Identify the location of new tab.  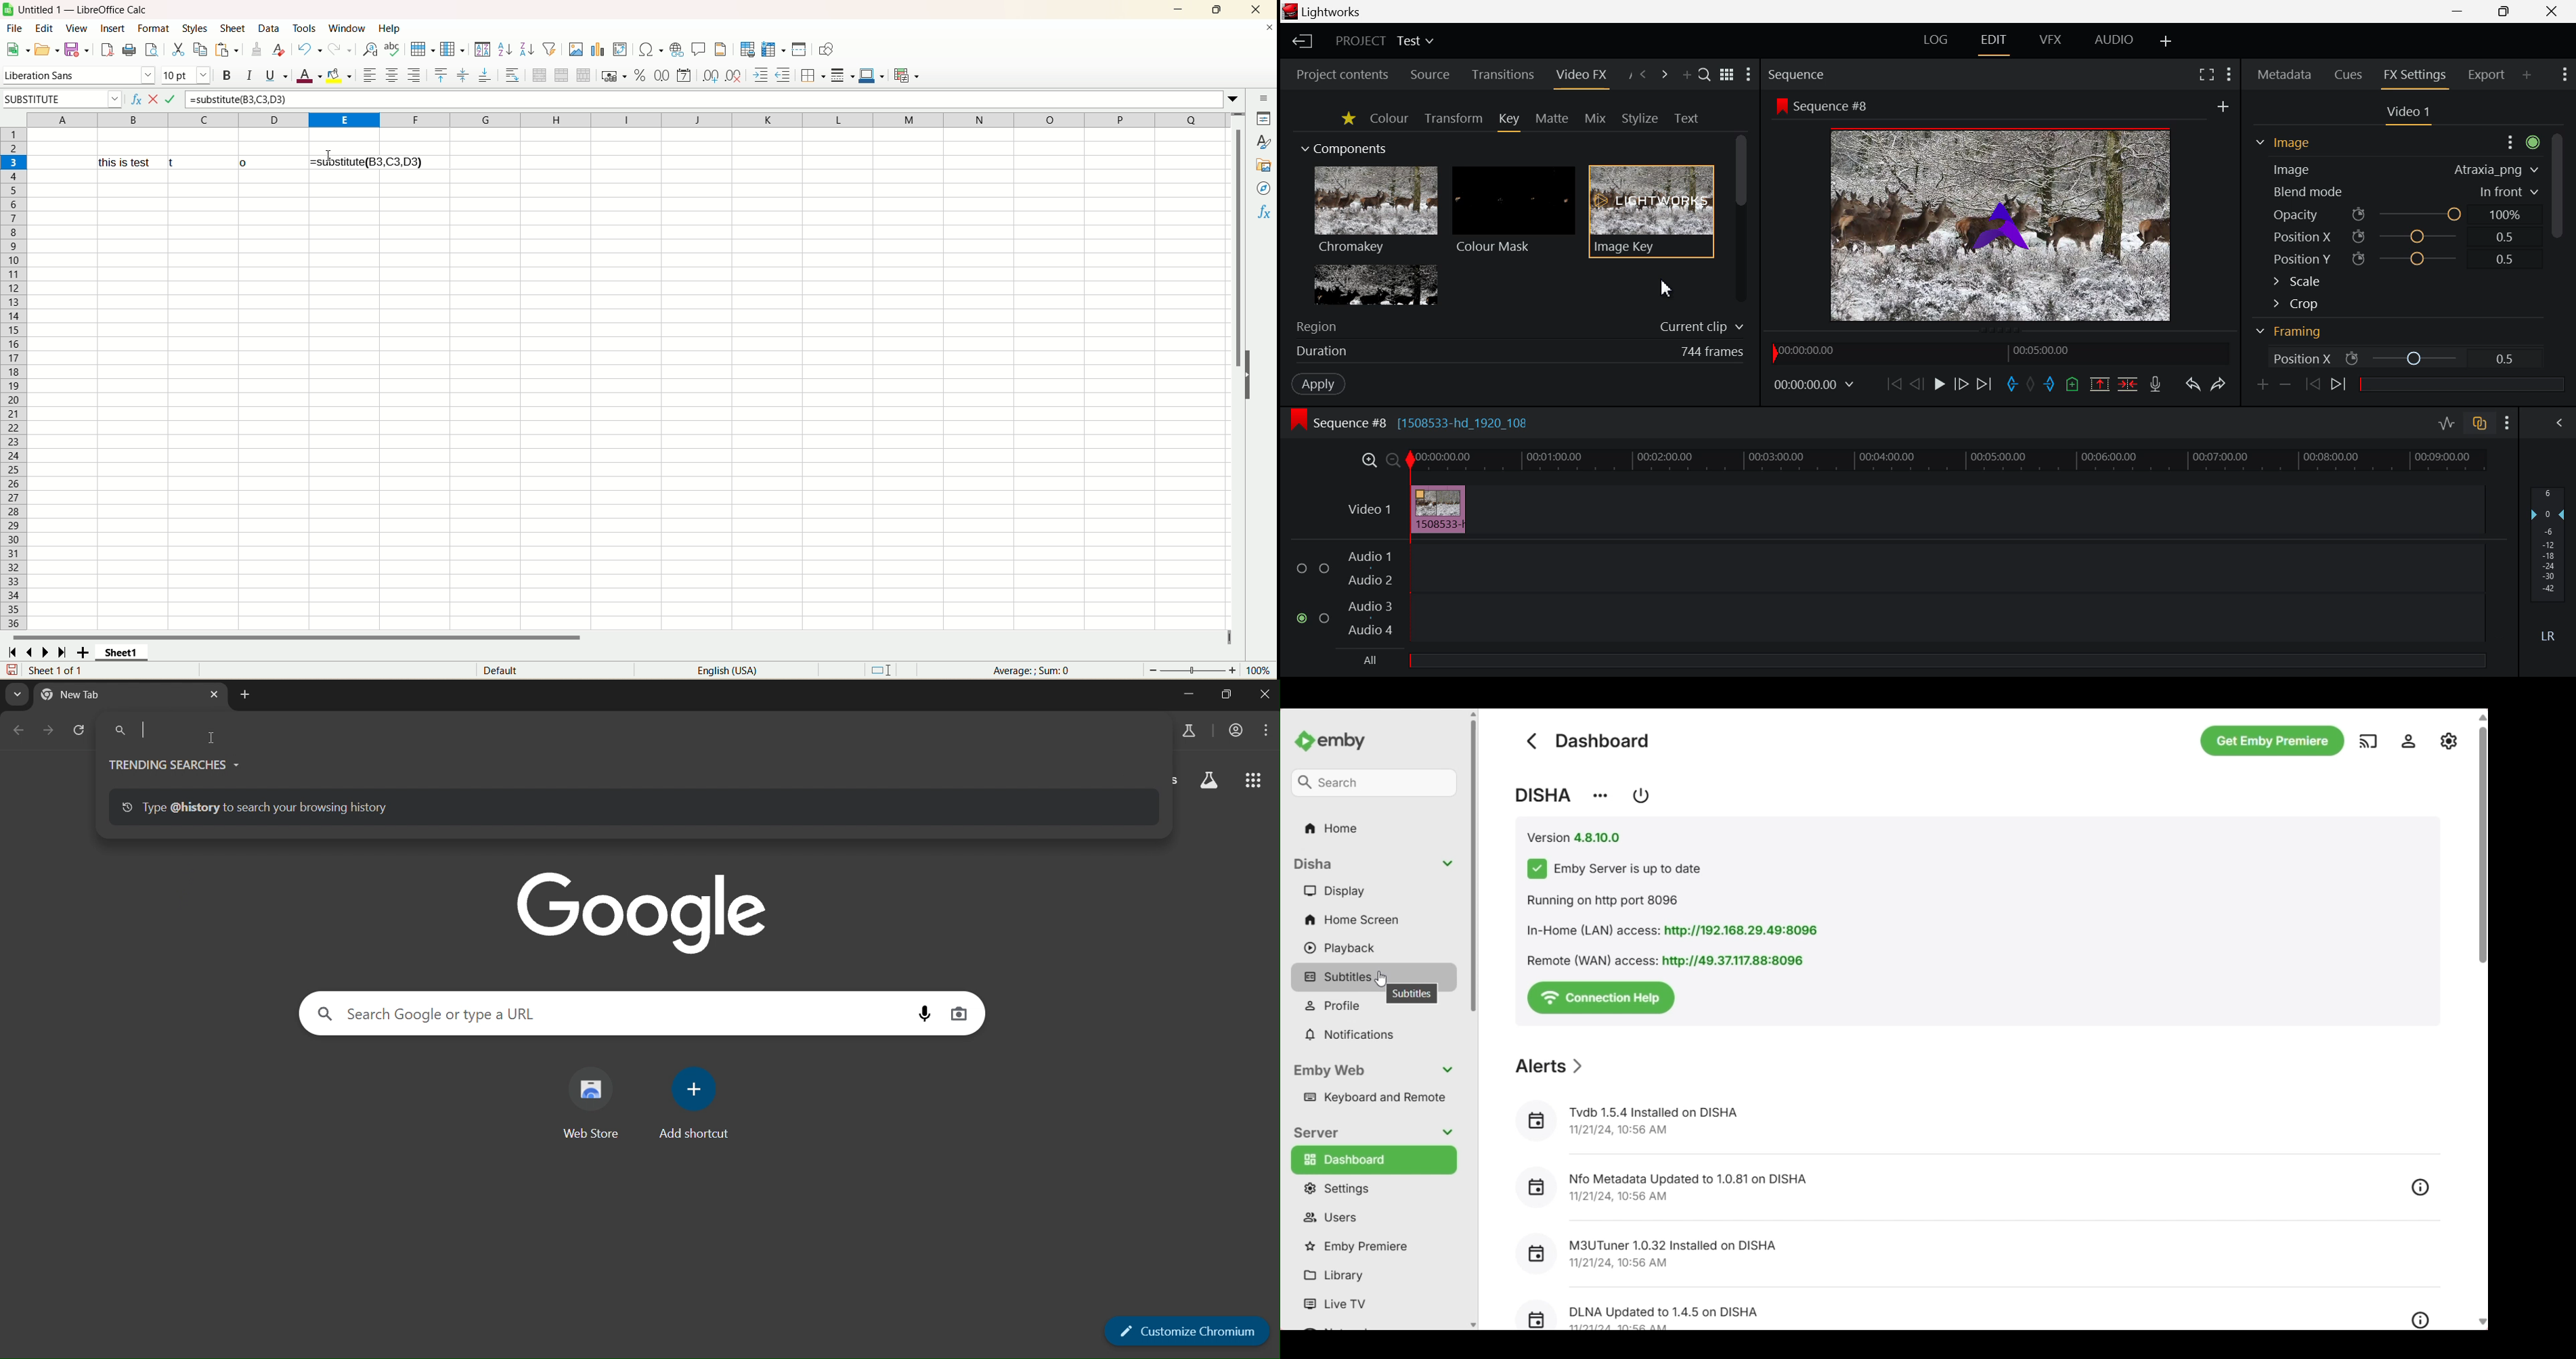
(248, 694).